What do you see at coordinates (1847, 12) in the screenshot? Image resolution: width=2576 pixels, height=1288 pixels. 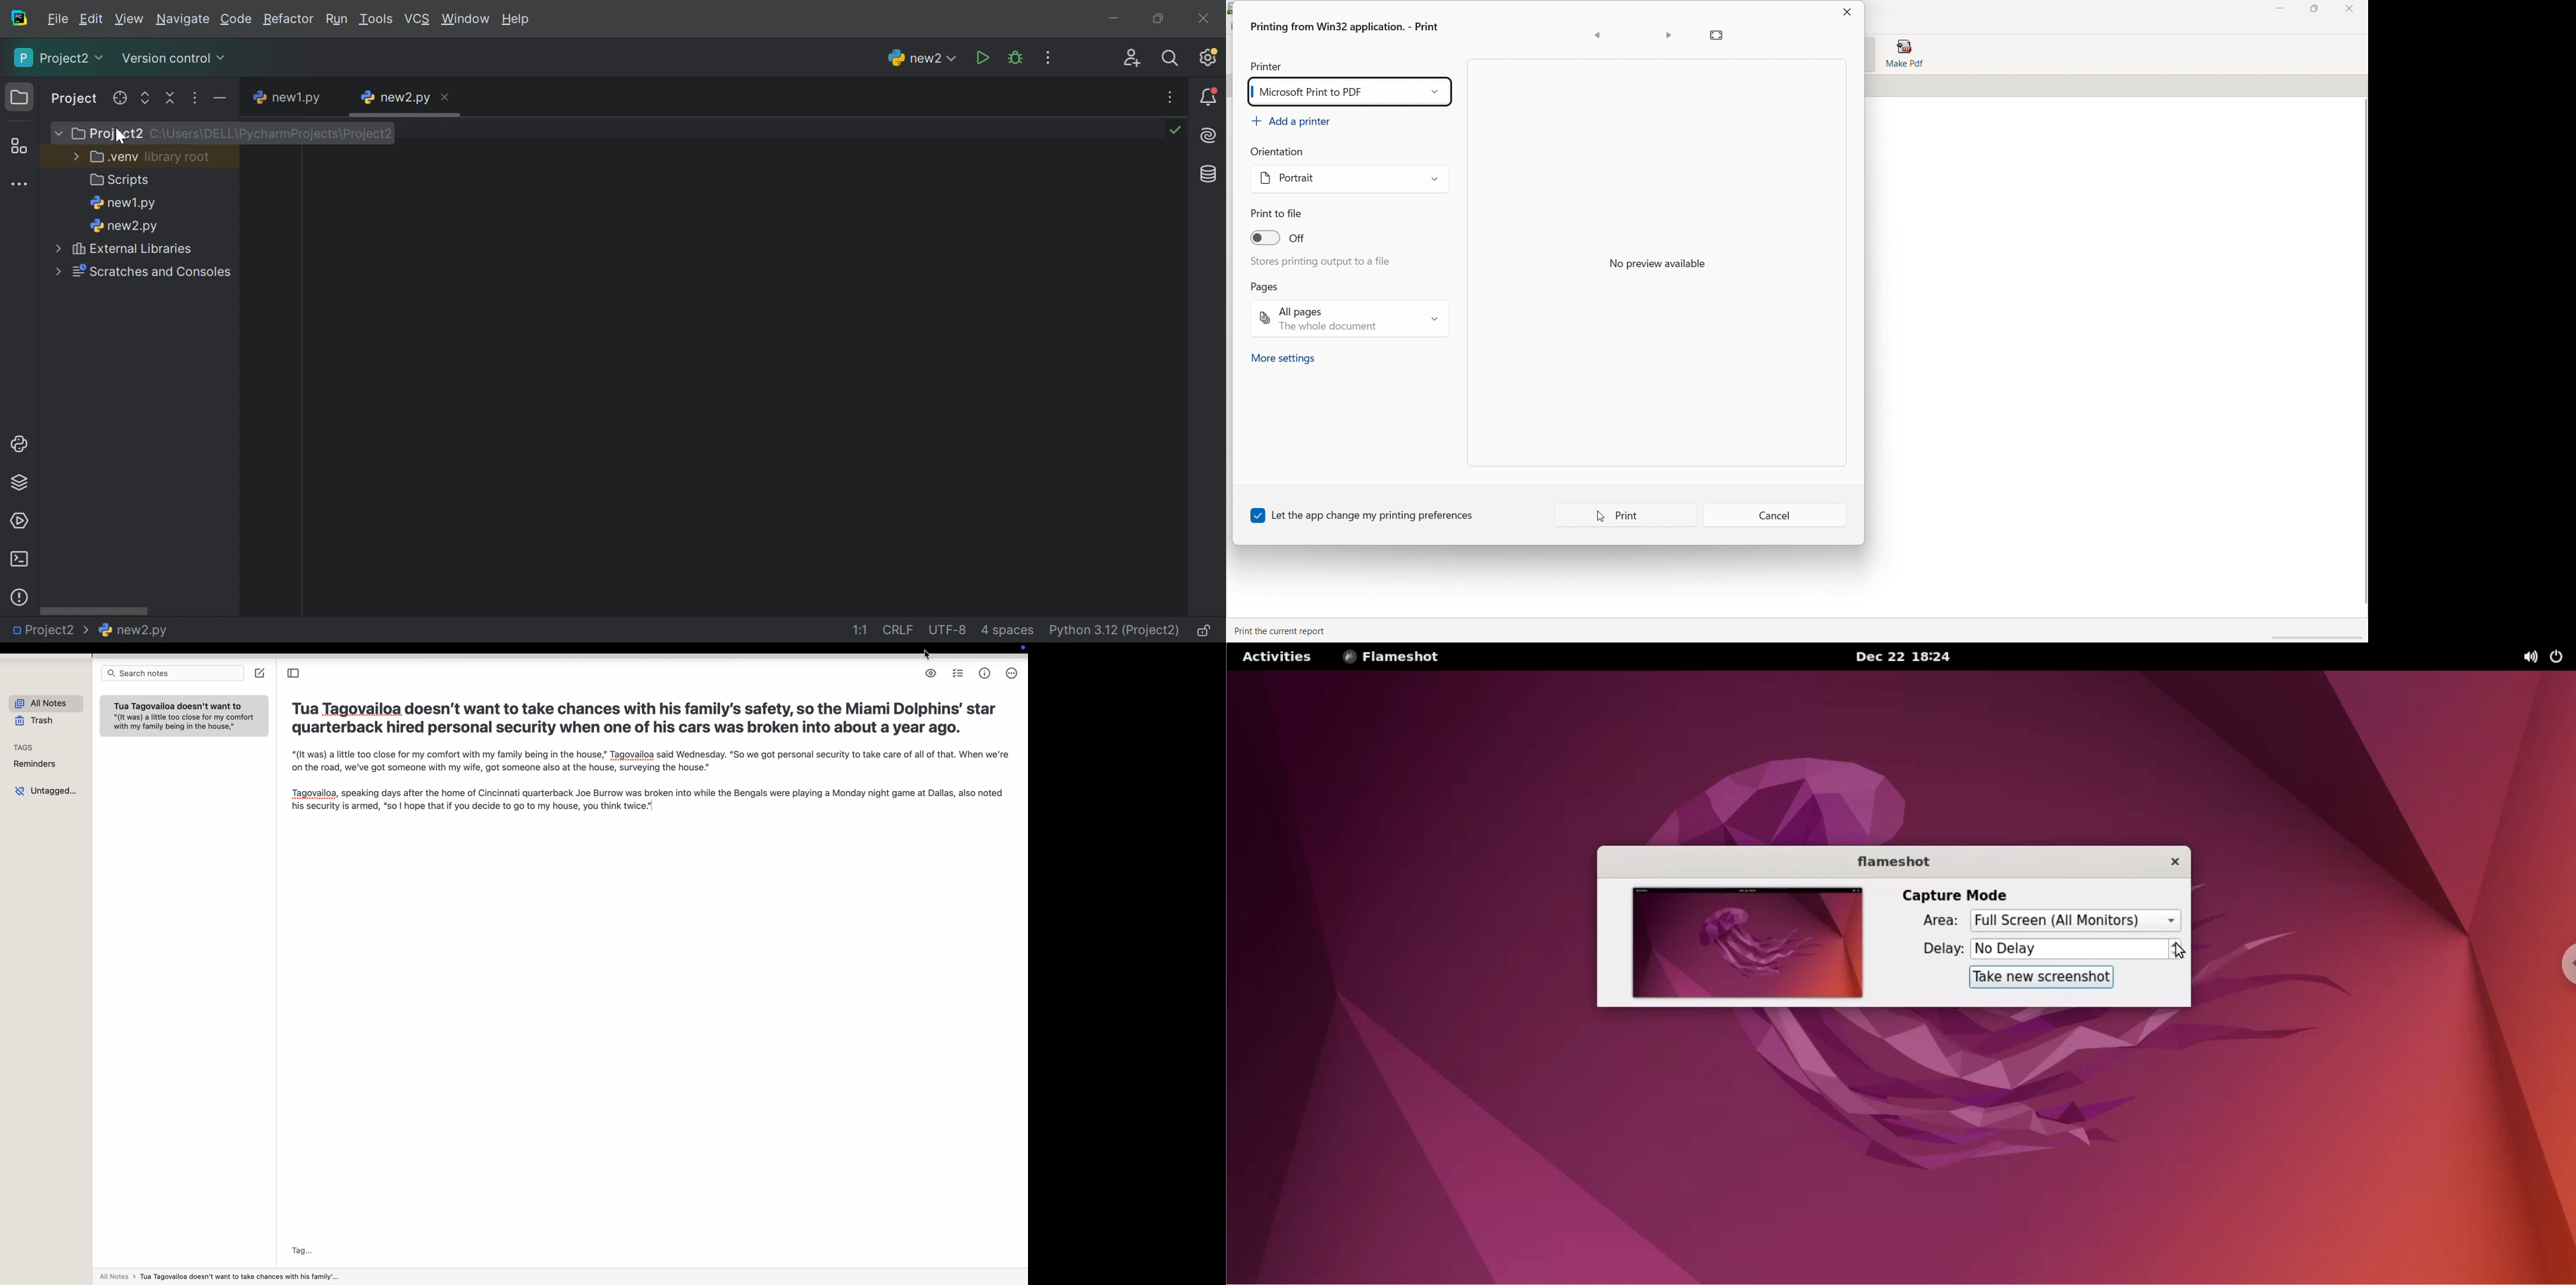 I see `close` at bounding box center [1847, 12].